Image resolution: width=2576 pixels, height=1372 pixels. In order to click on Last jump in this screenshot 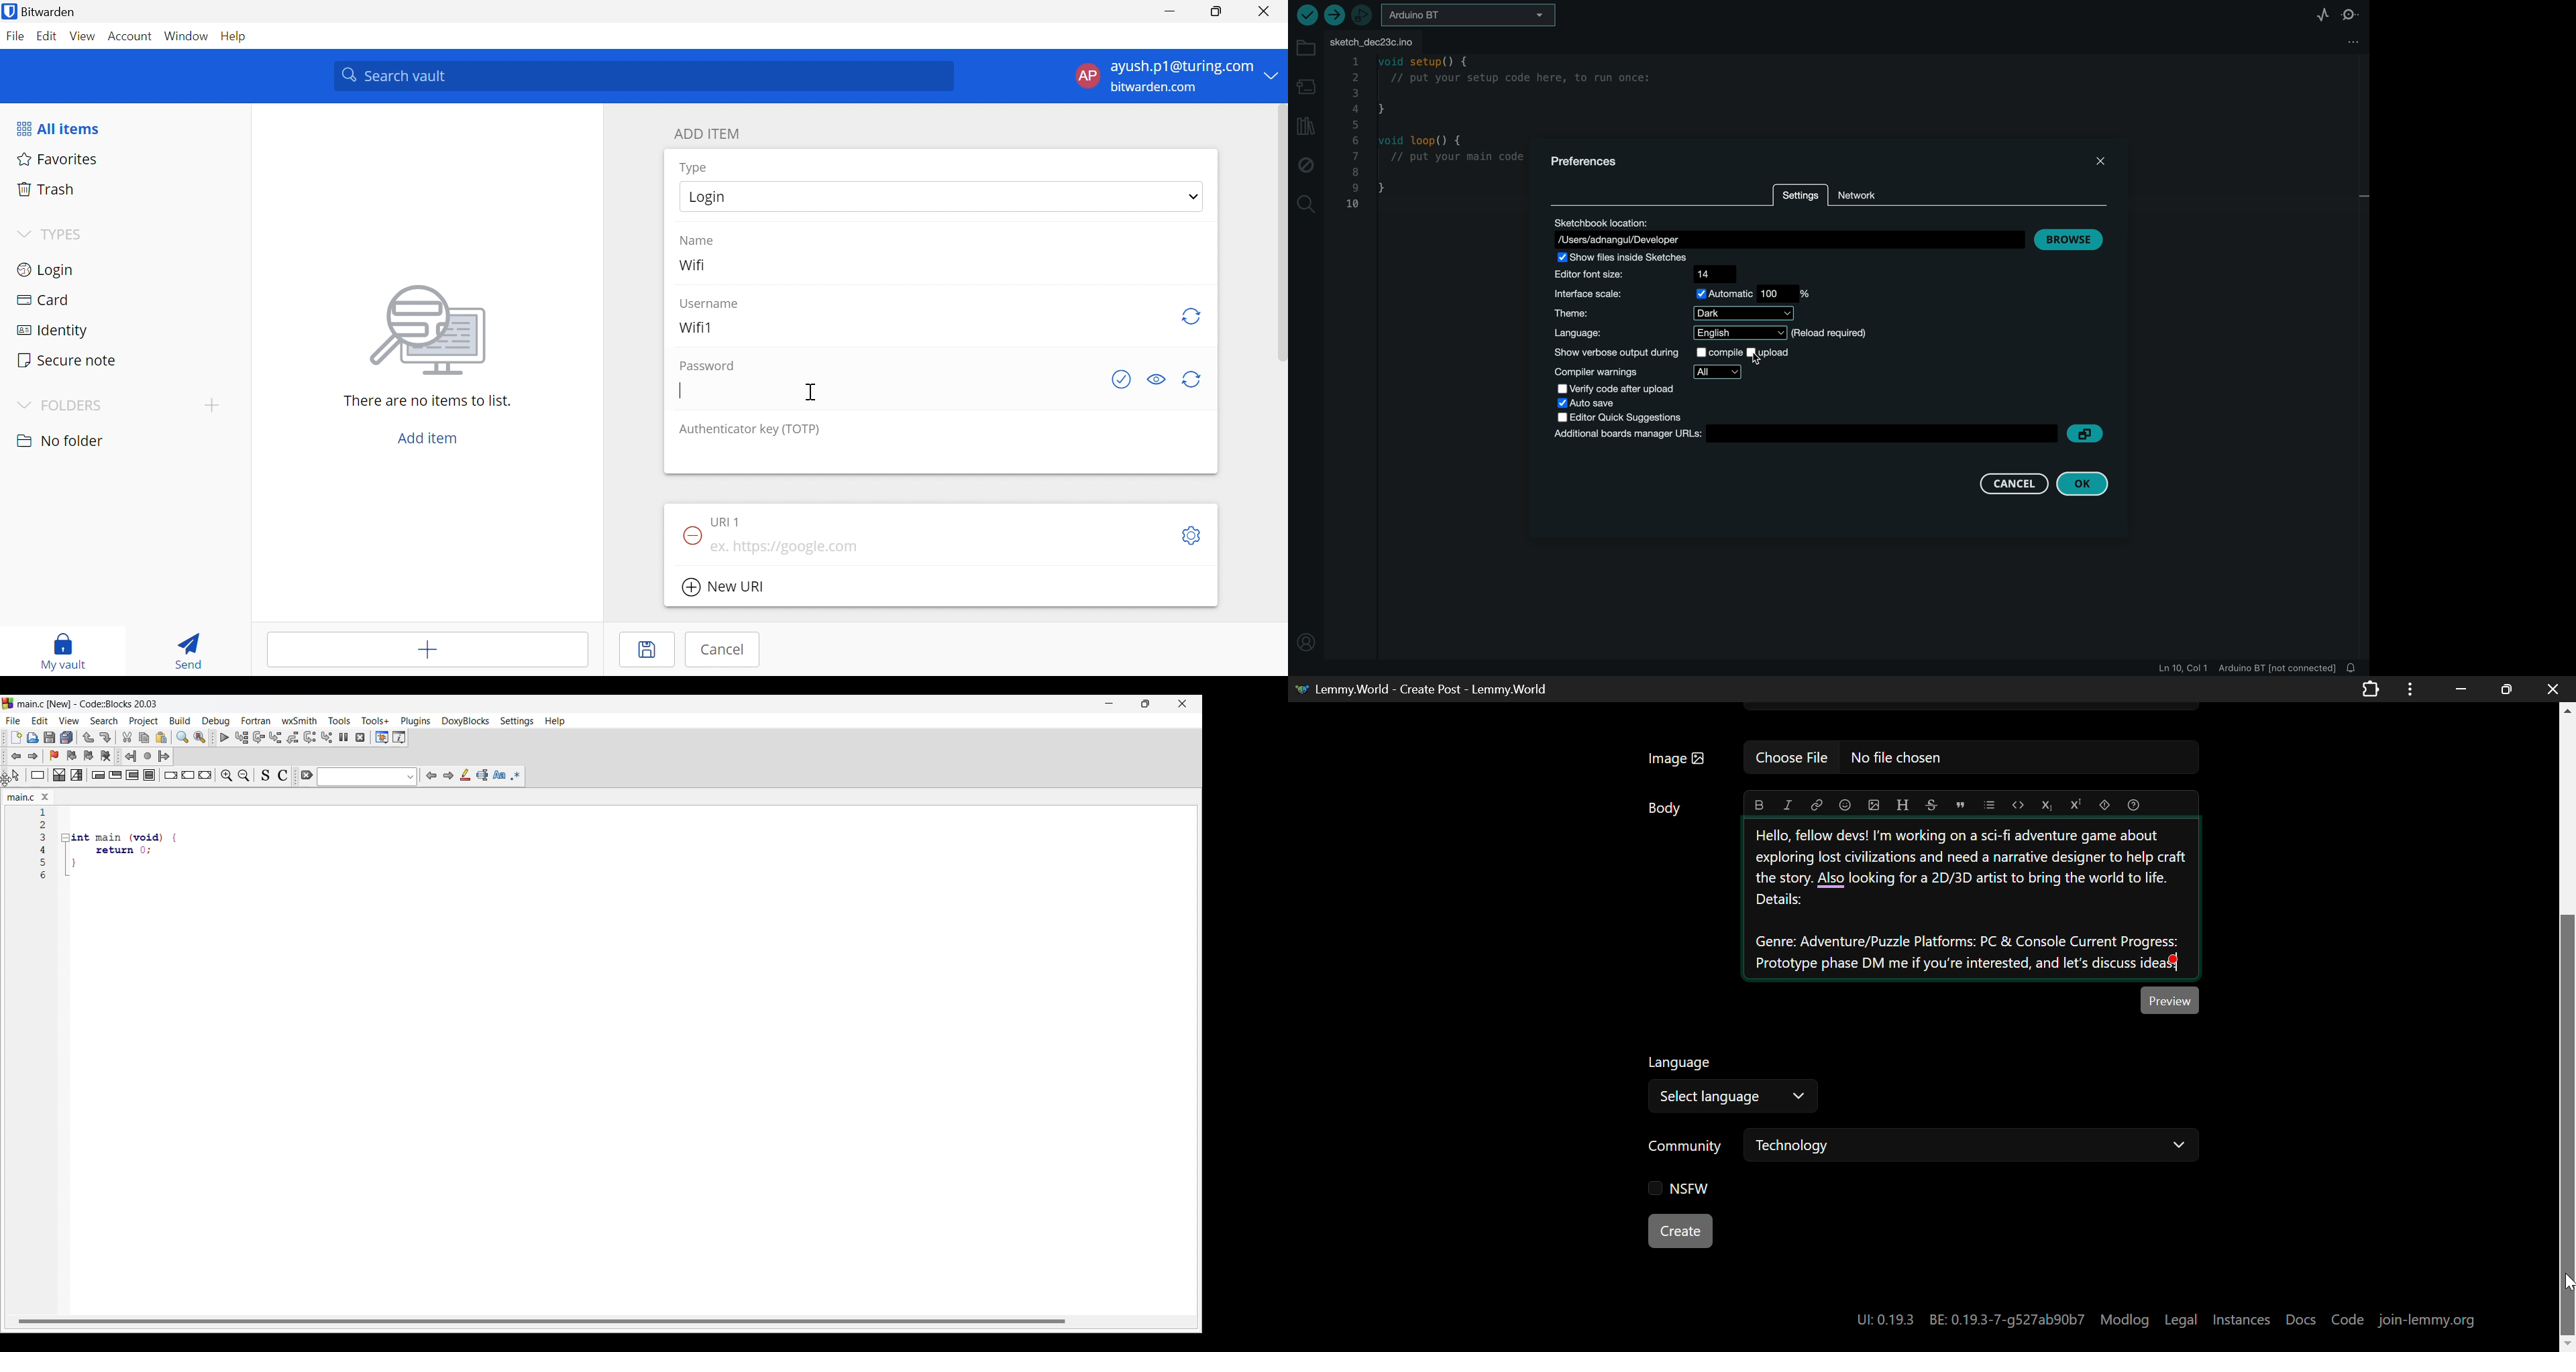, I will do `click(148, 755)`.